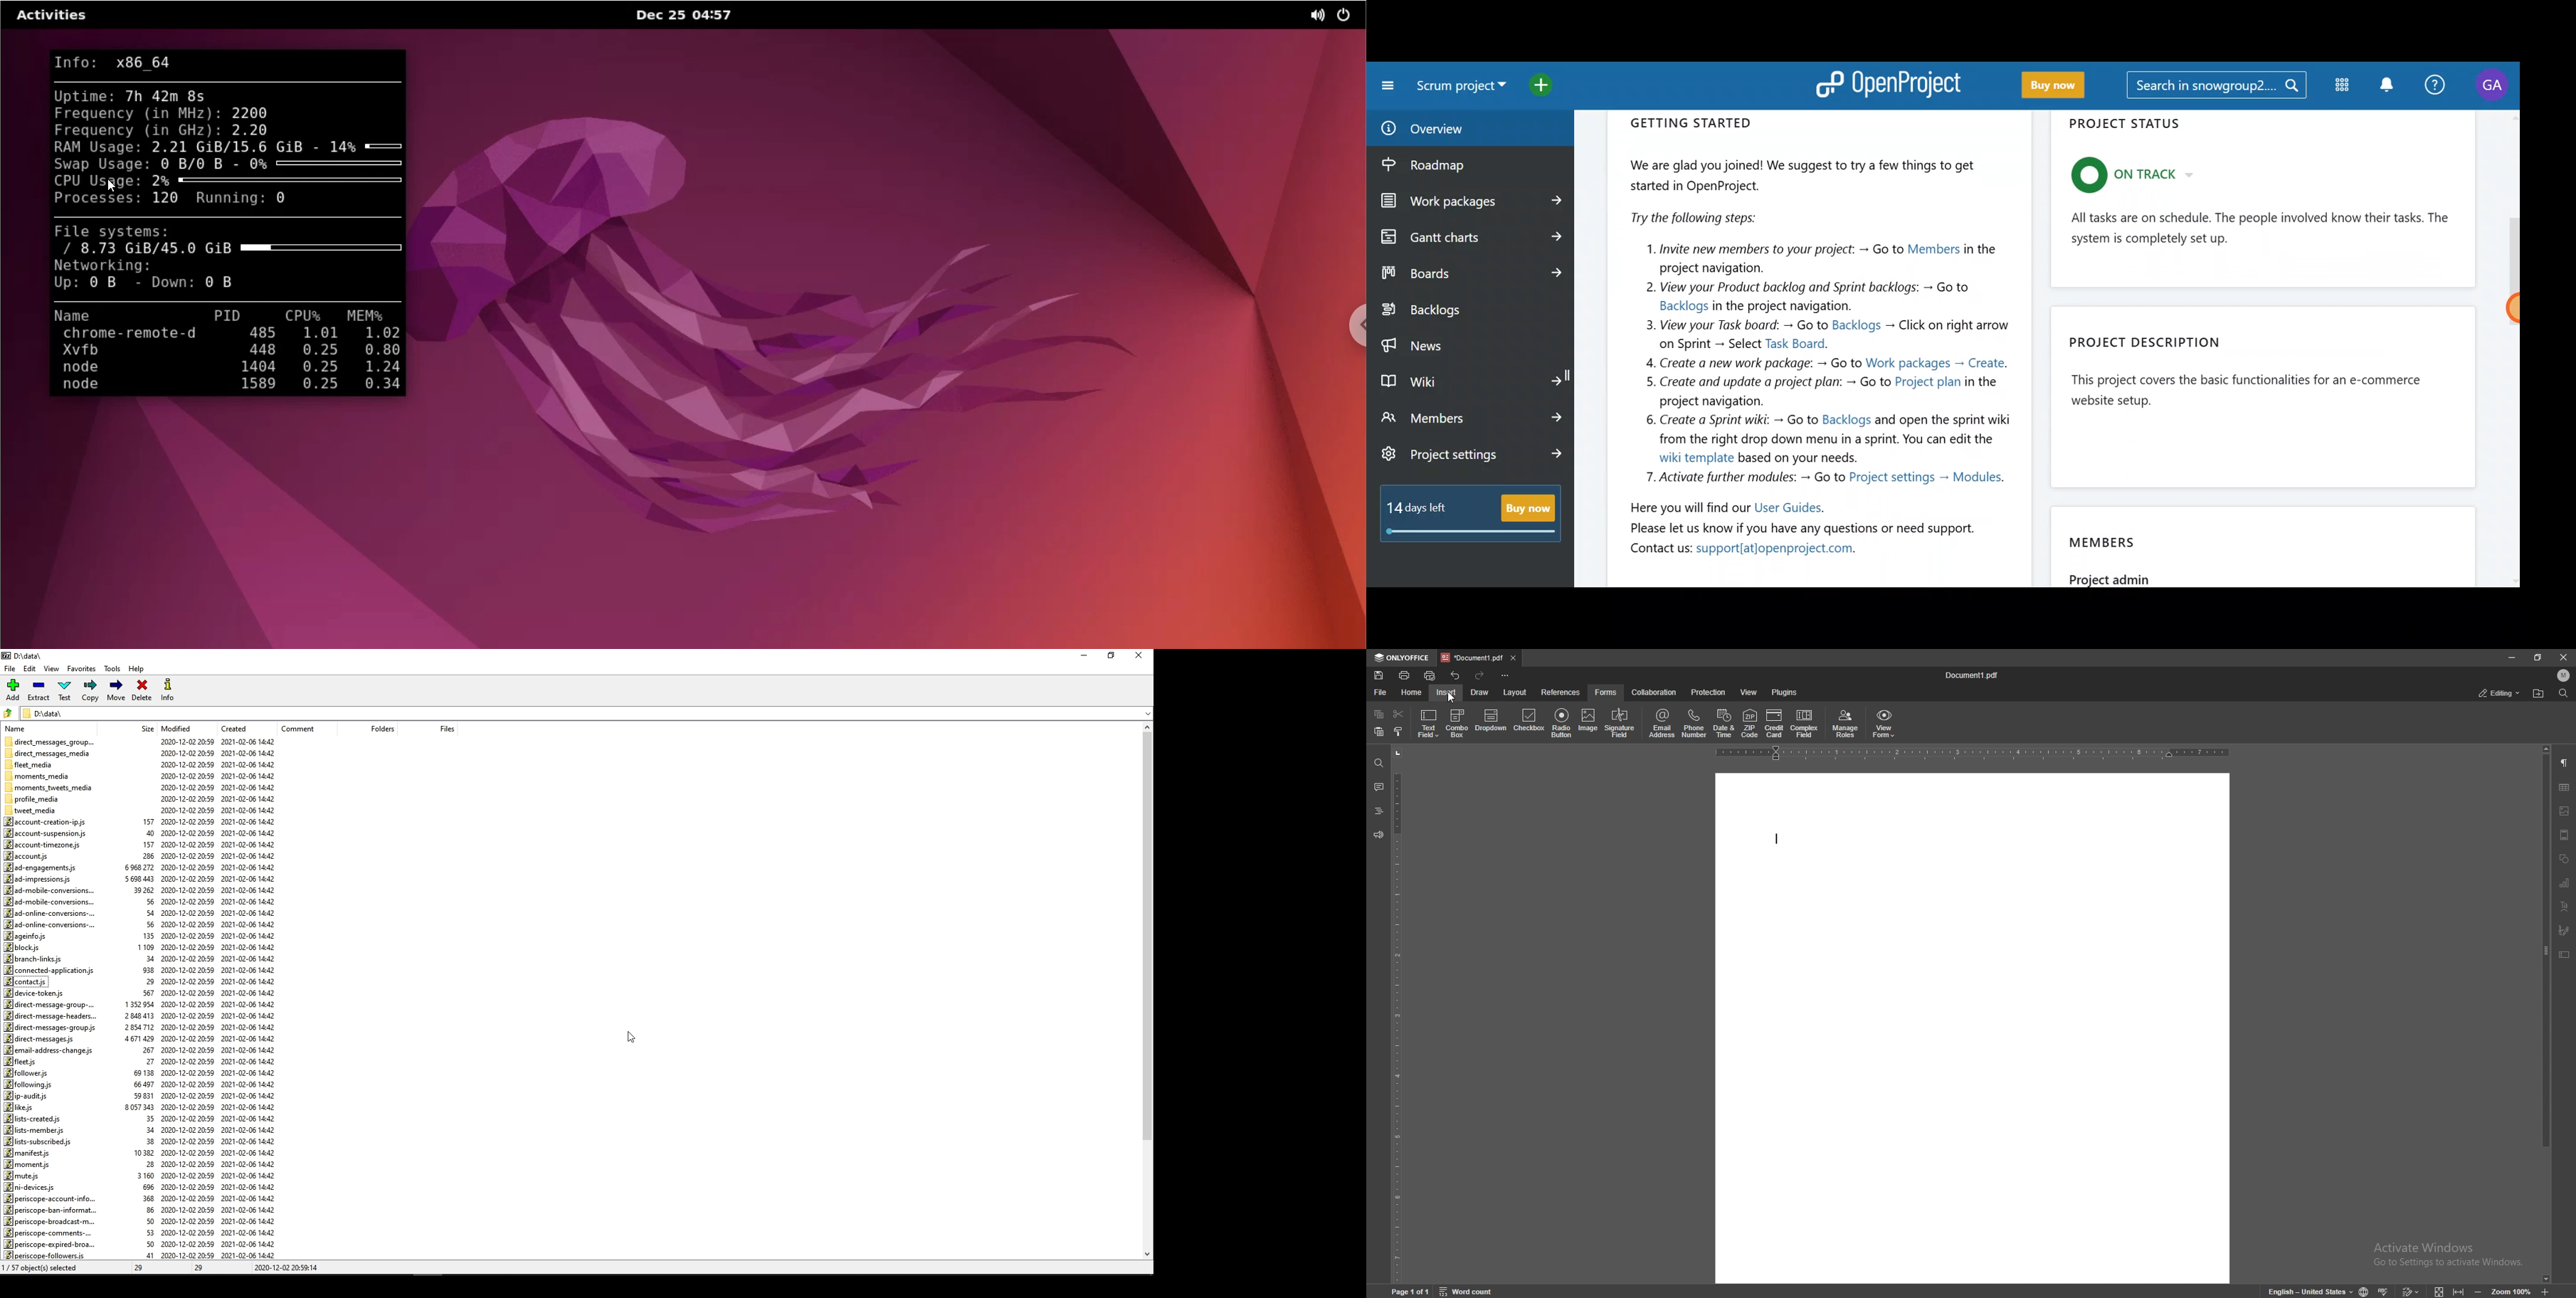 Image resolution: width=2576 pixels, height=1316 pixels. Describe the element at coordinates (1379, 764) in the screenshot. I see `find` at that location.